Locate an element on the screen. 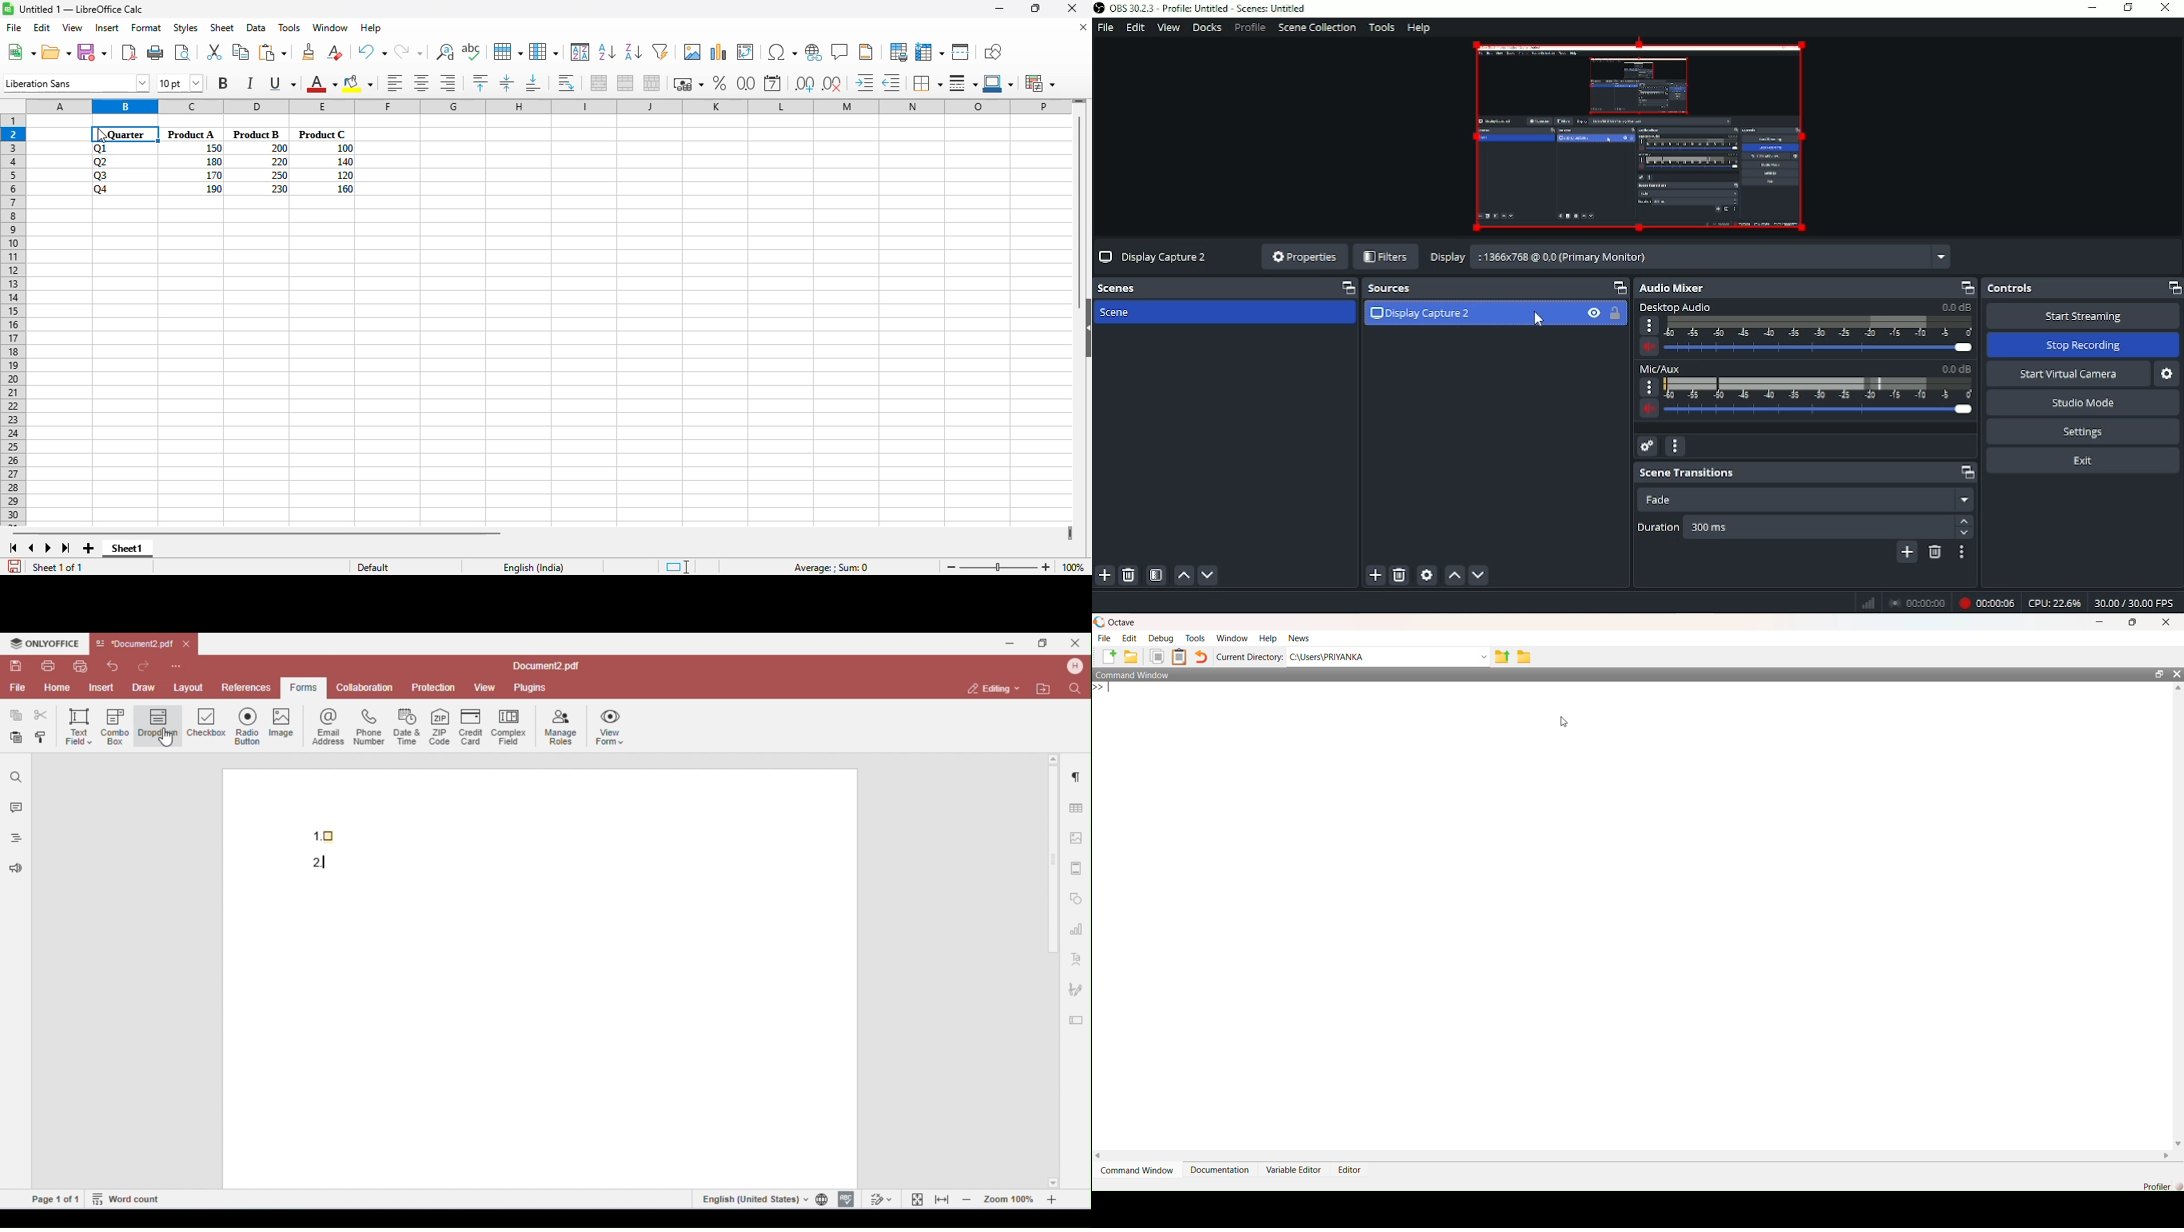 The image size is (2184, 1232). 170 is located at coordinates (213, 176).